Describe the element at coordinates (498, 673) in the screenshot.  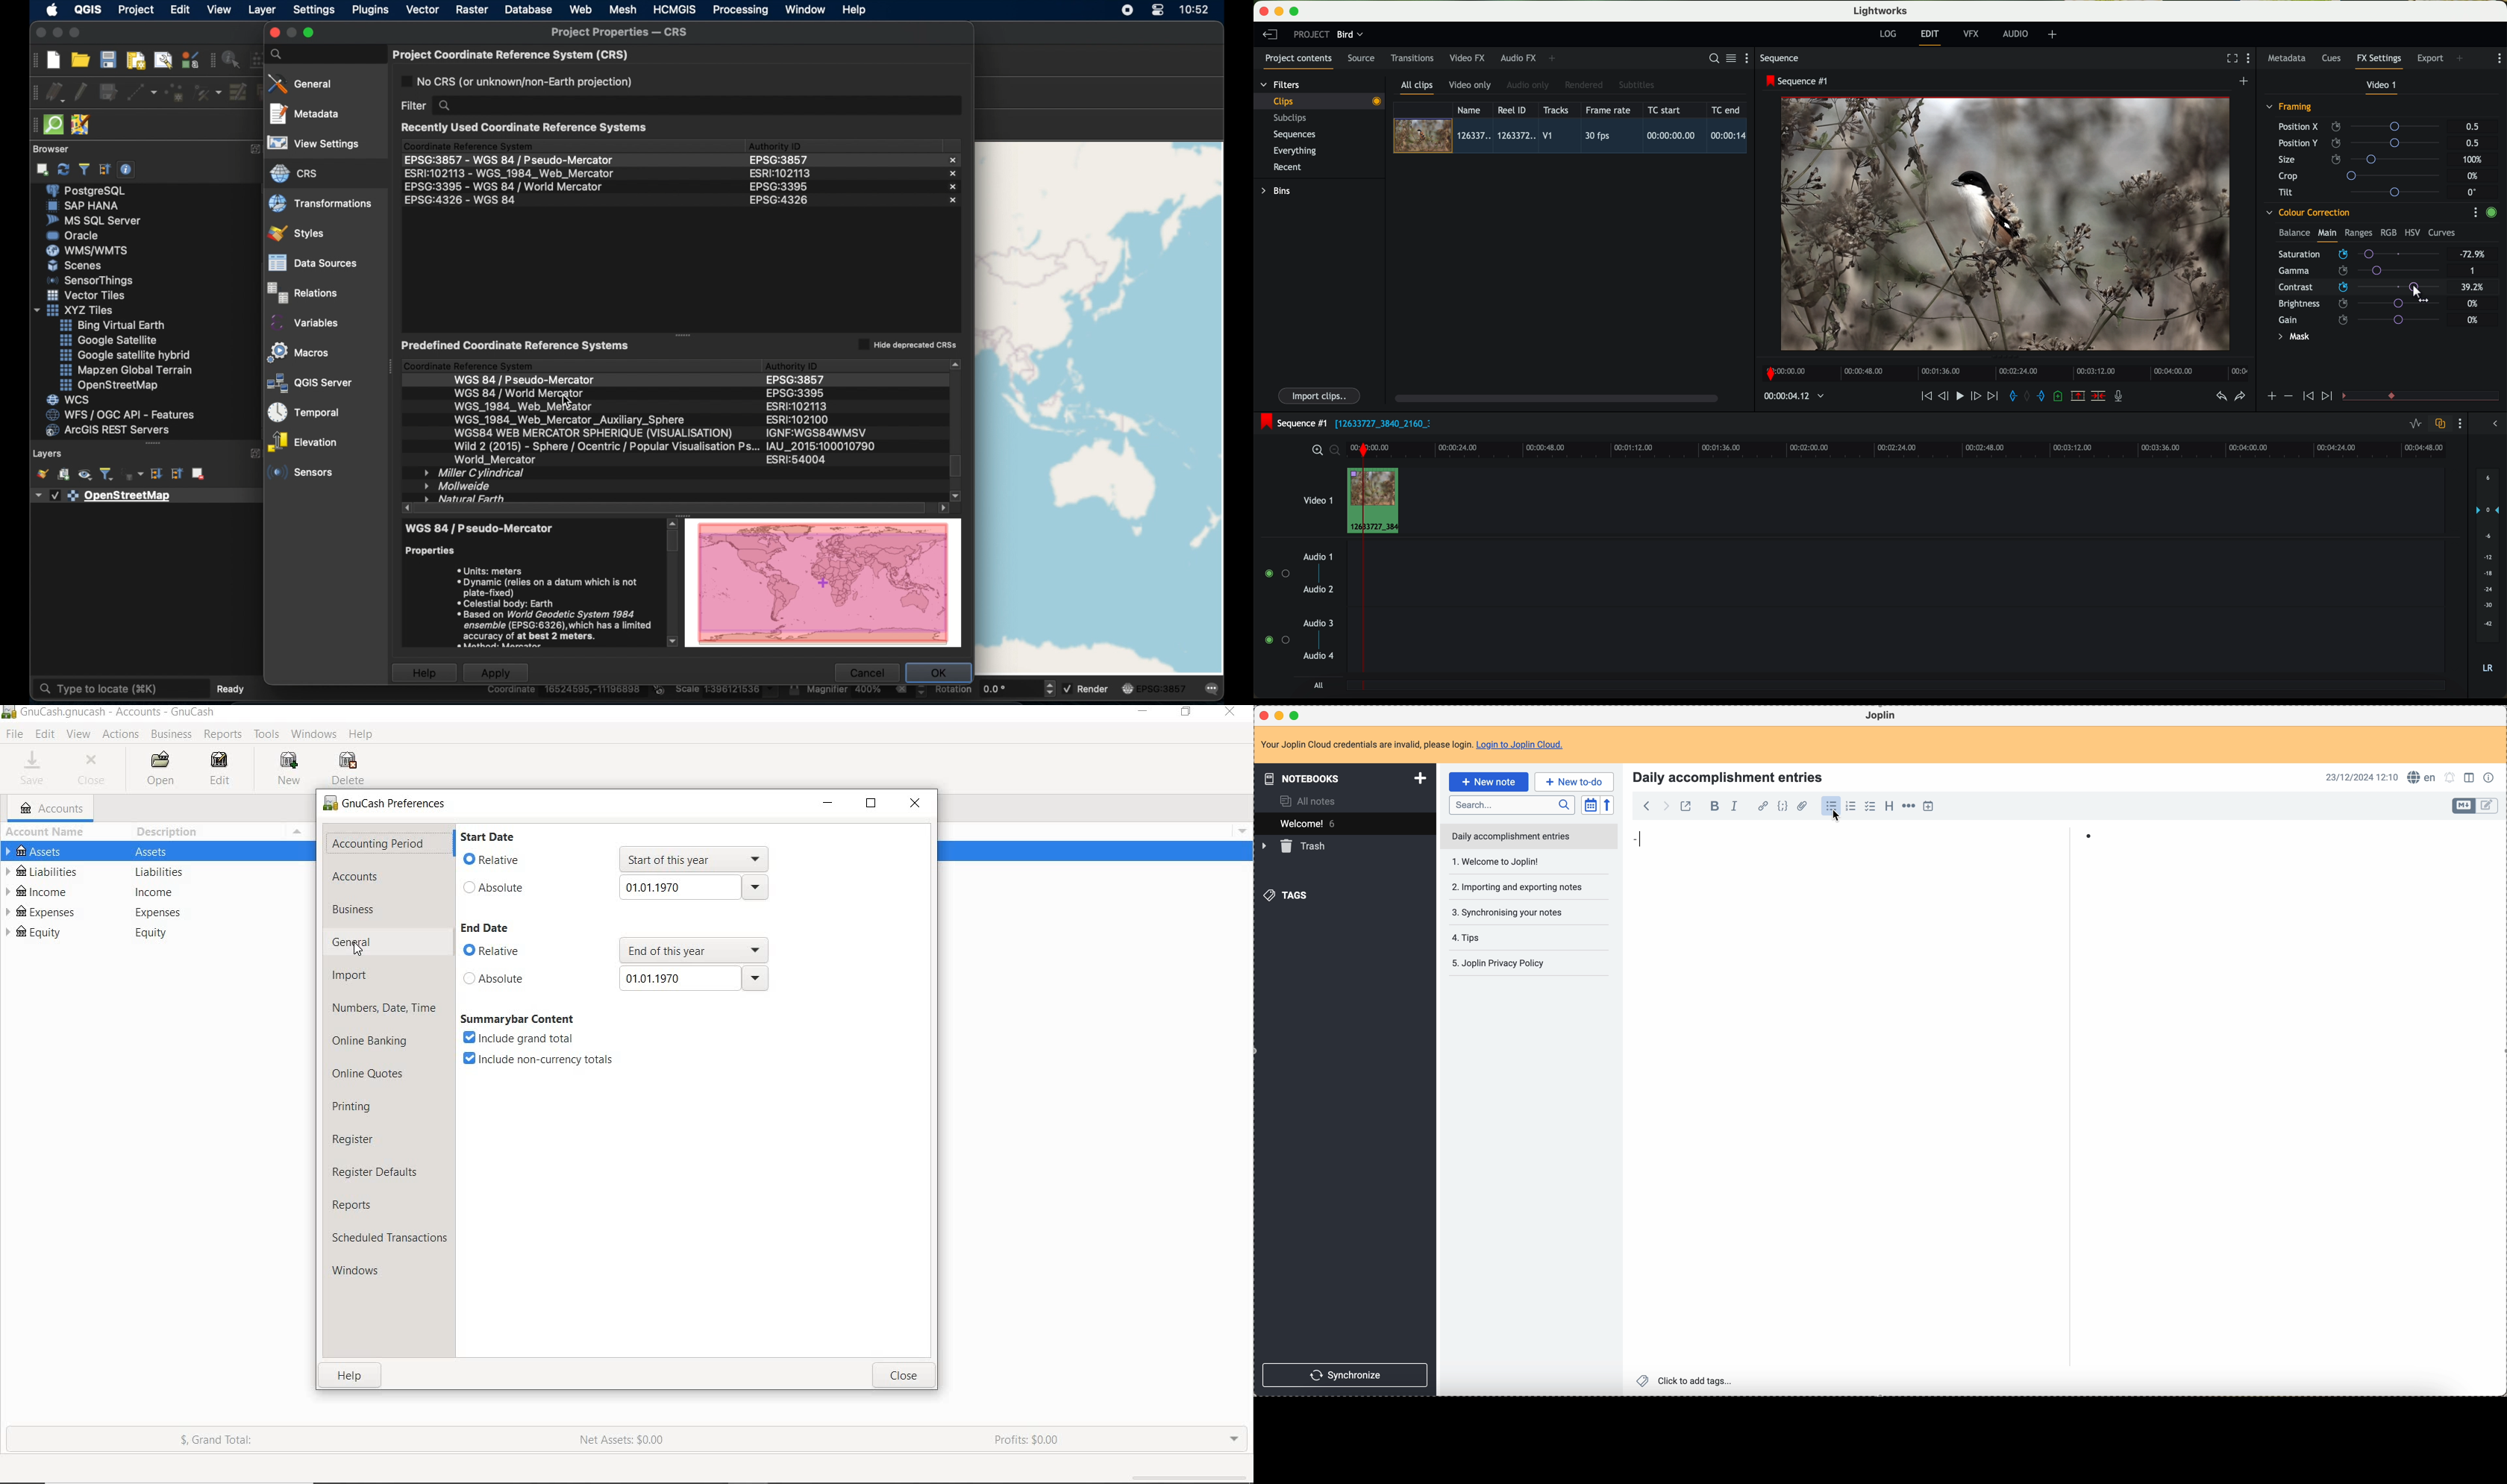
I see `apply` at that location.